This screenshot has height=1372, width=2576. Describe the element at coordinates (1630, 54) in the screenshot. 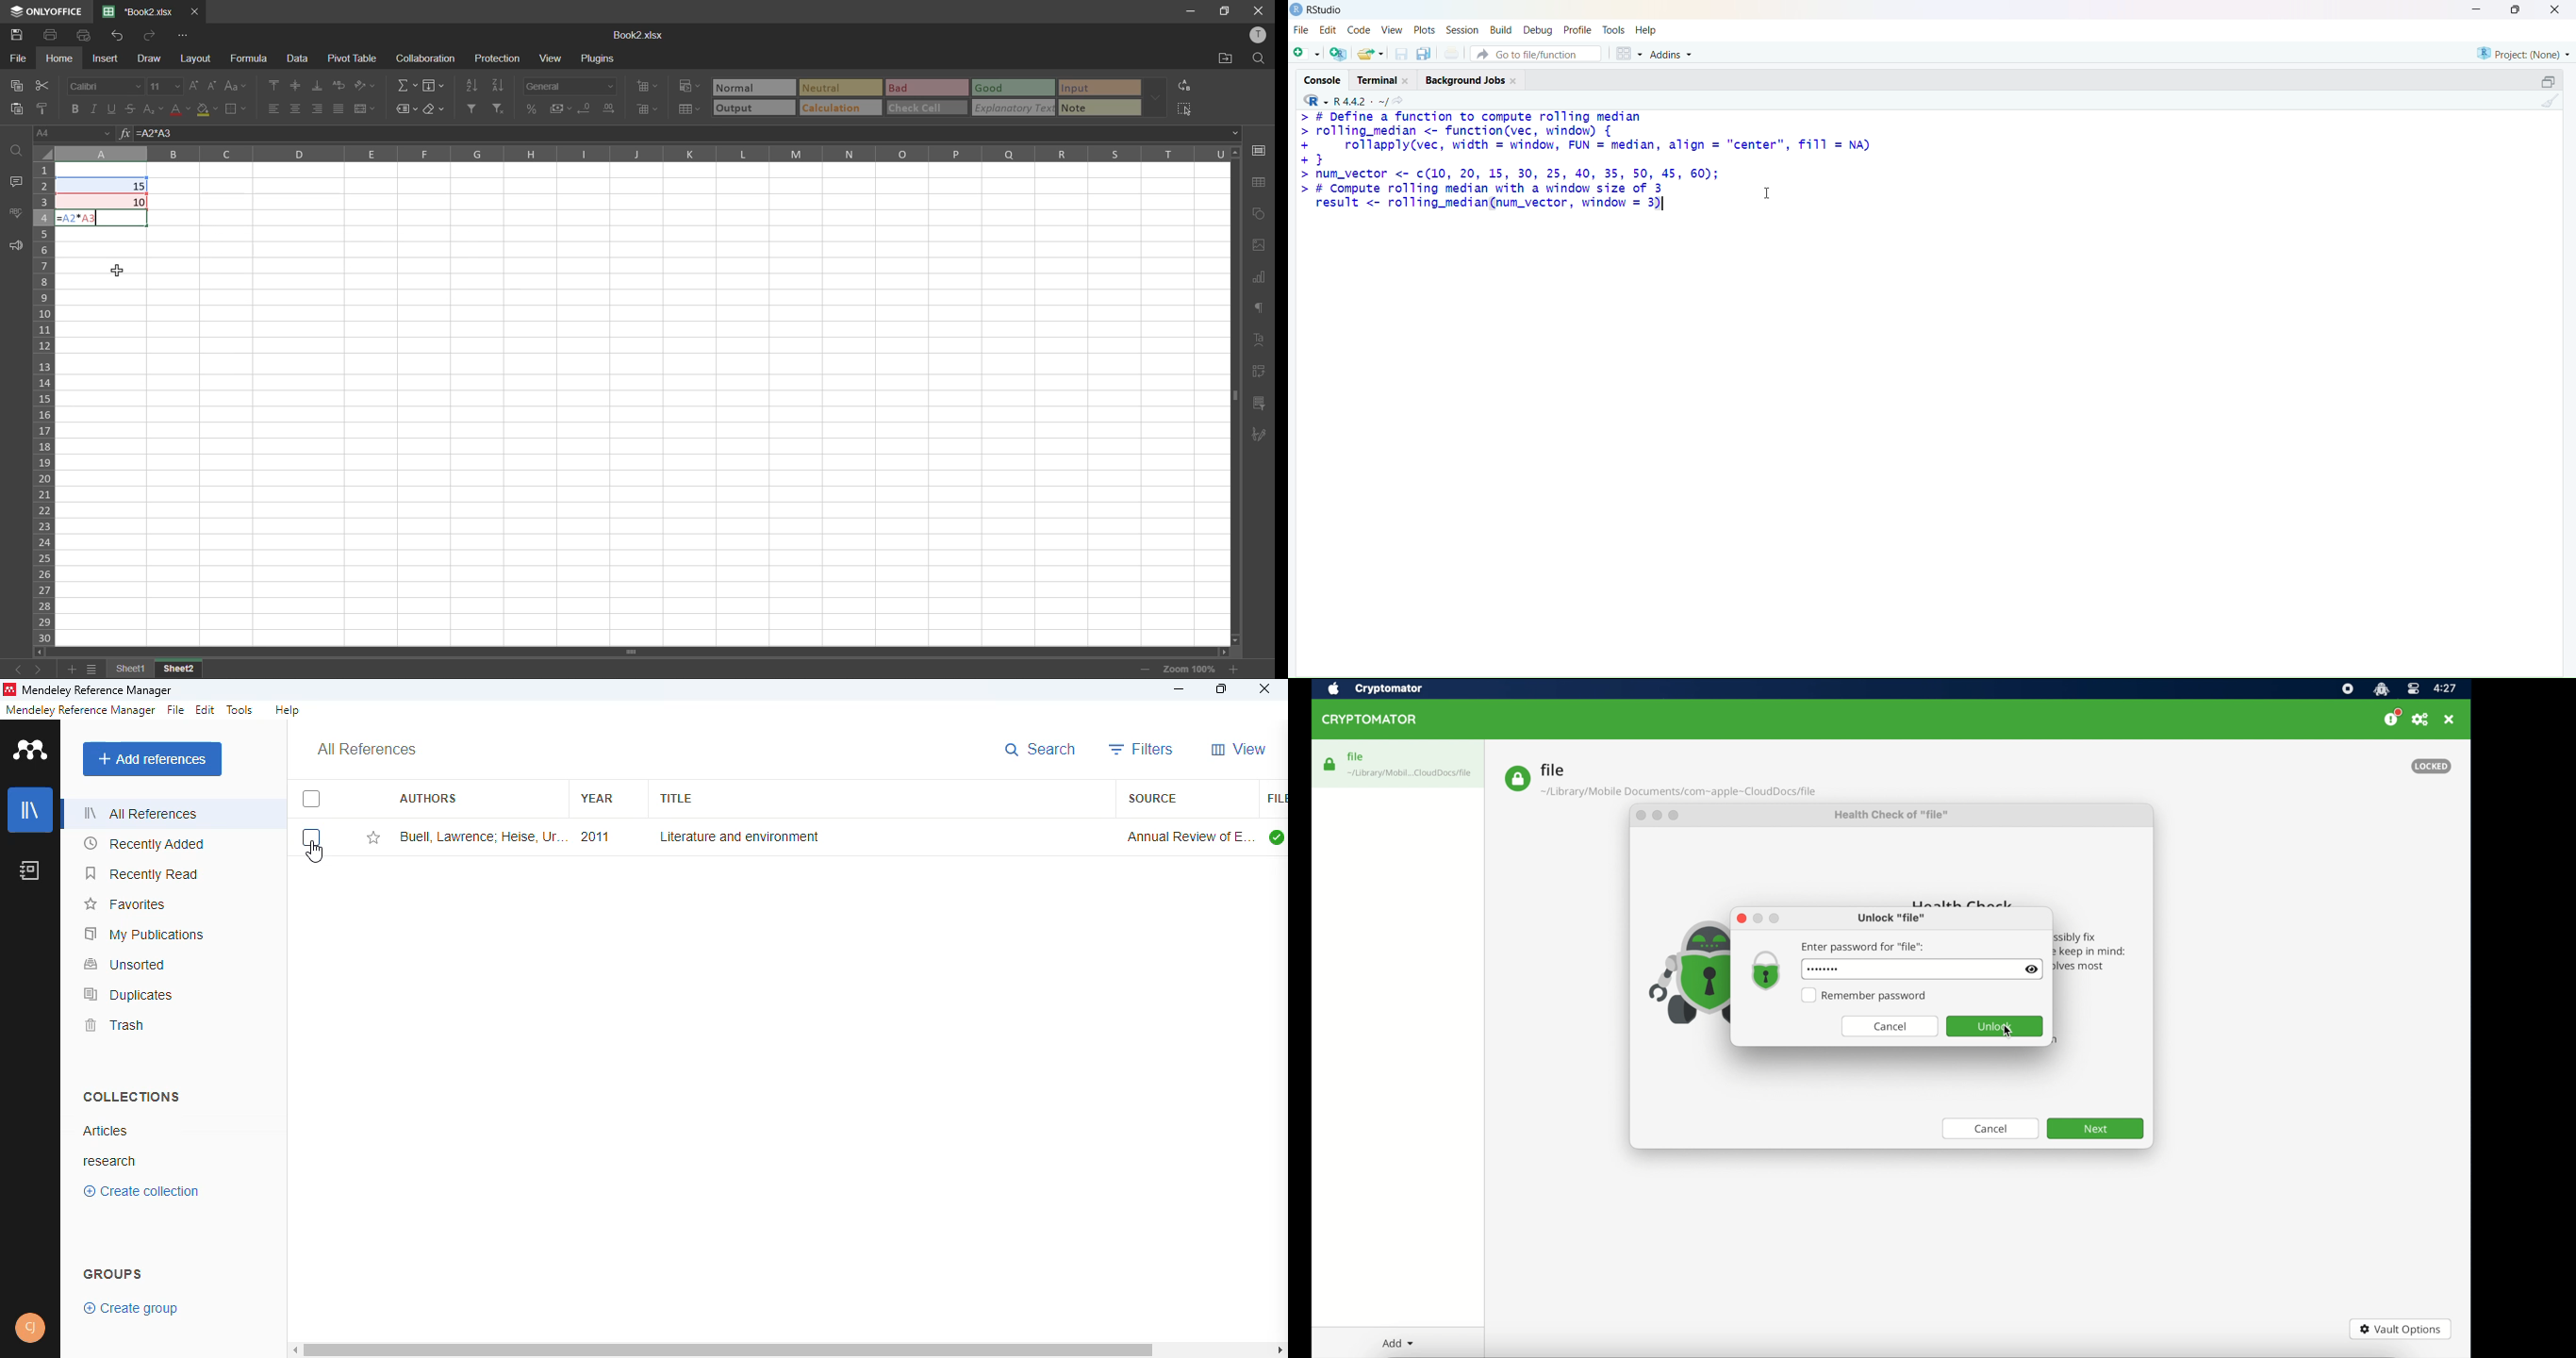

I see `grid` at that location.